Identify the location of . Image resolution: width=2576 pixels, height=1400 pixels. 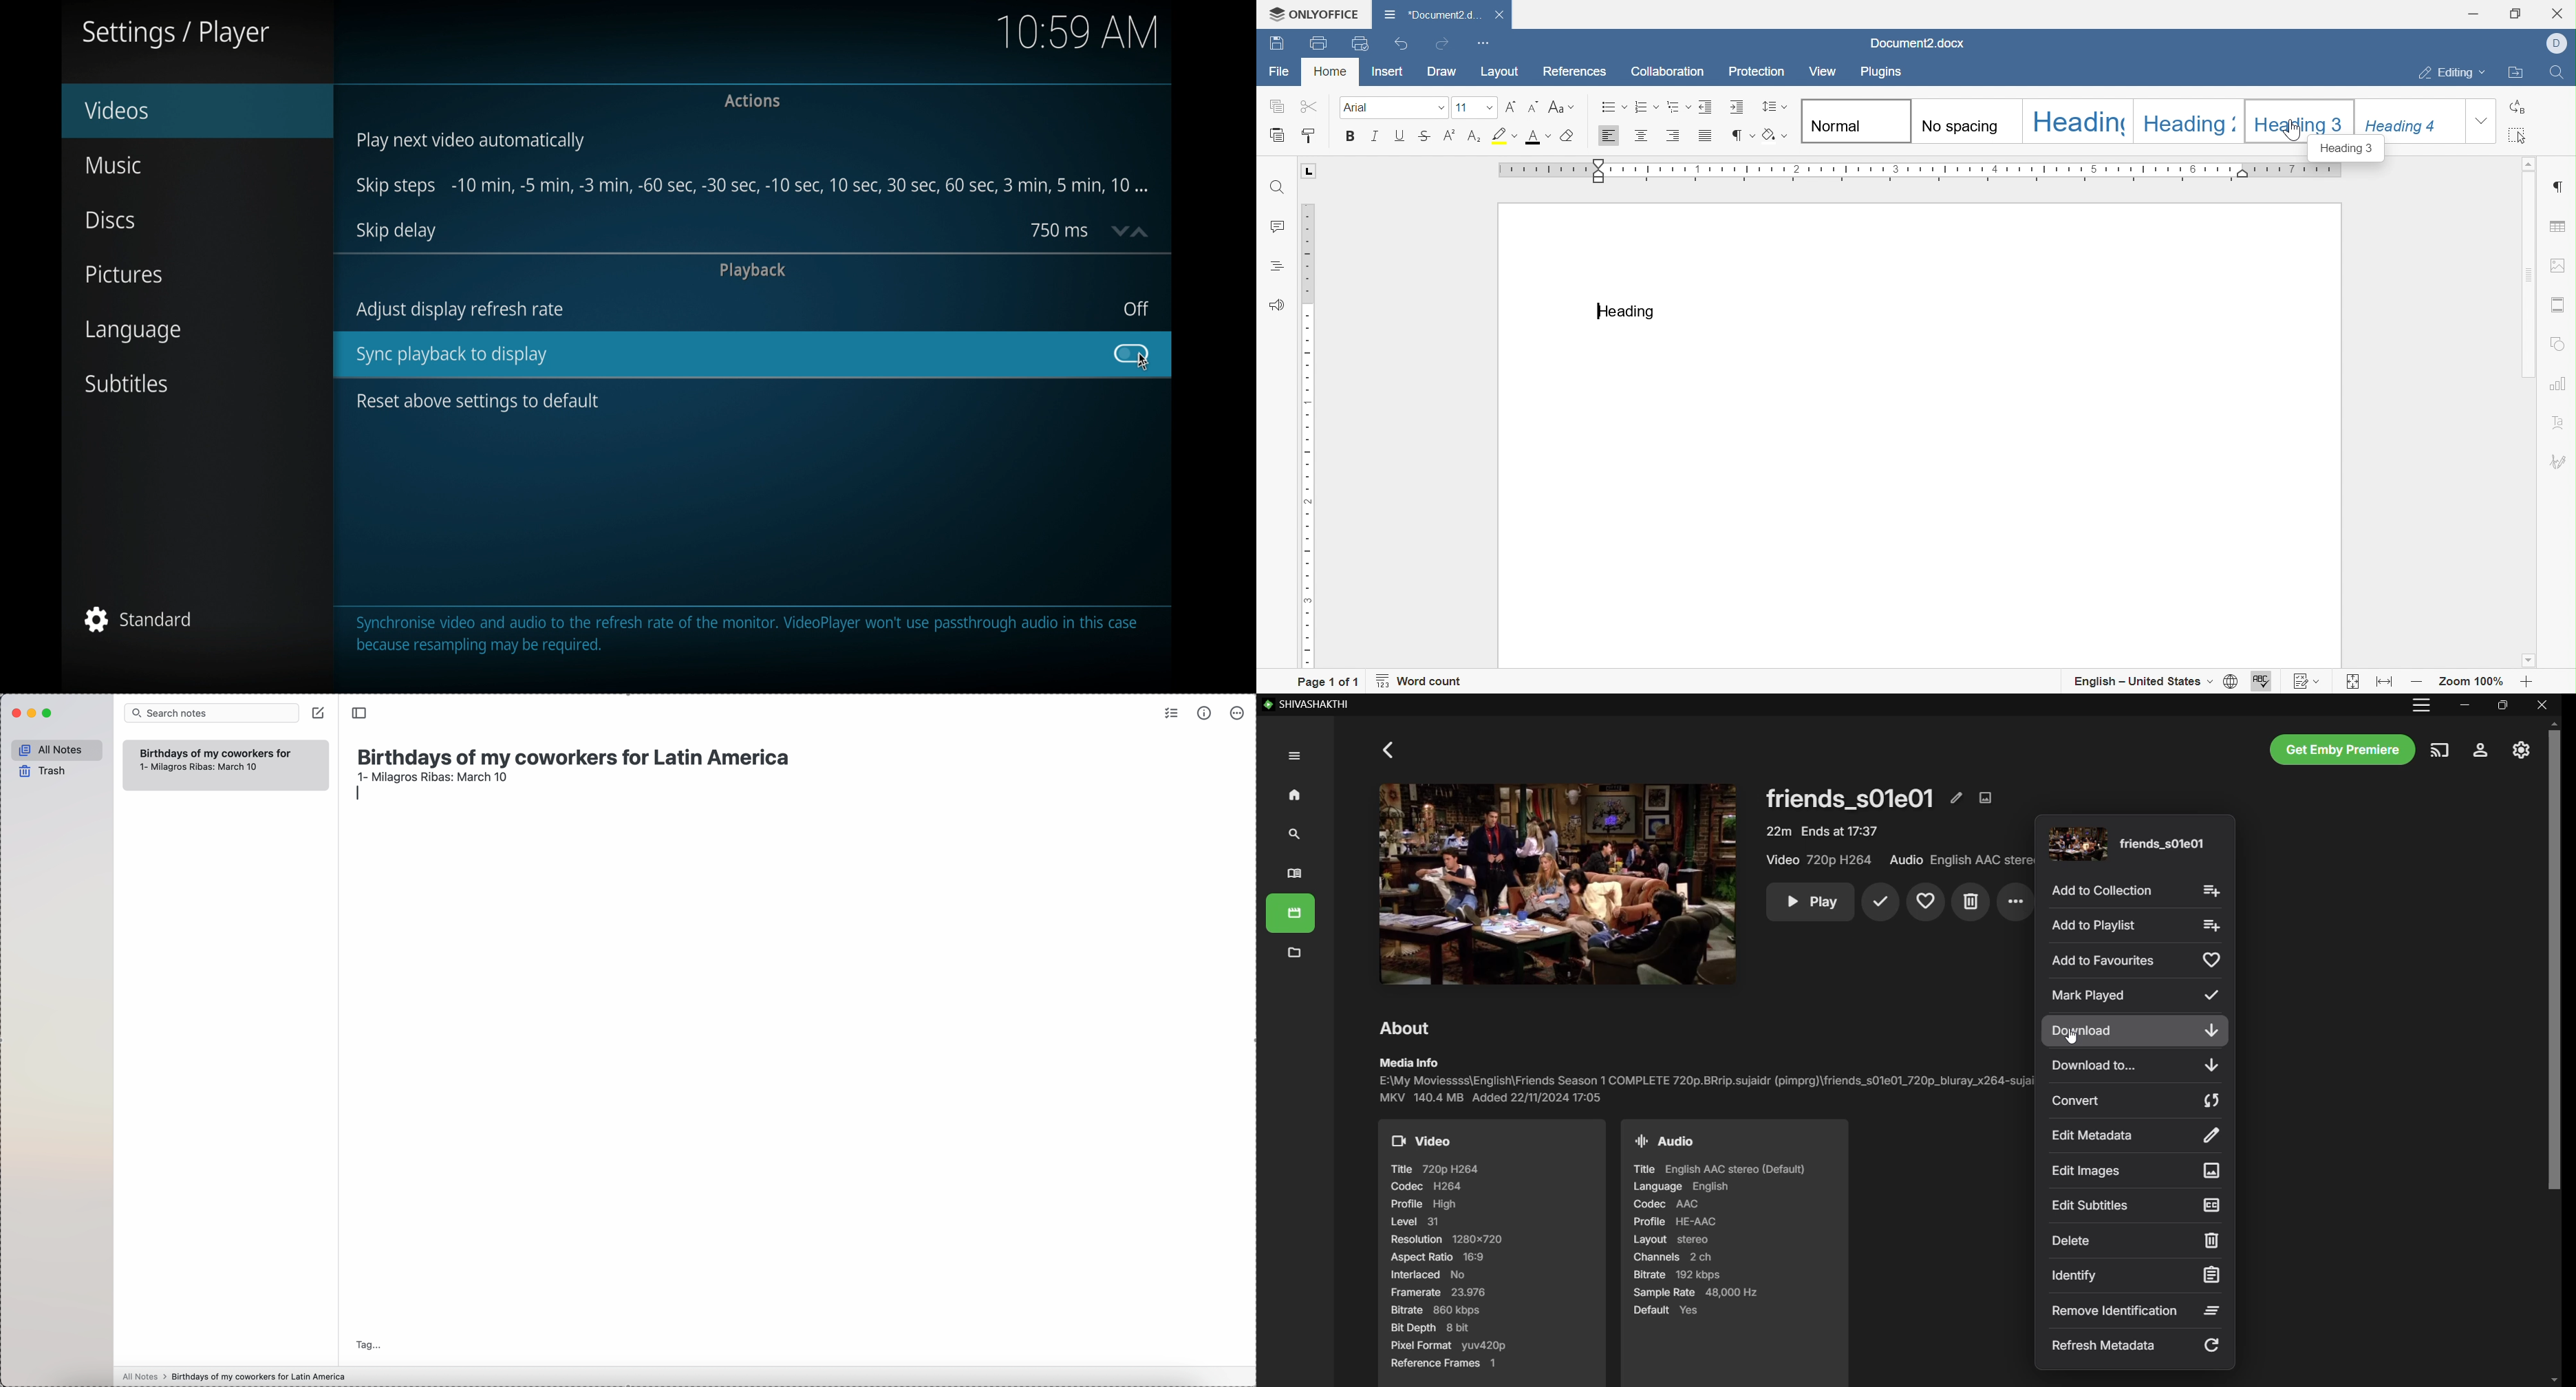
(2422, 704).